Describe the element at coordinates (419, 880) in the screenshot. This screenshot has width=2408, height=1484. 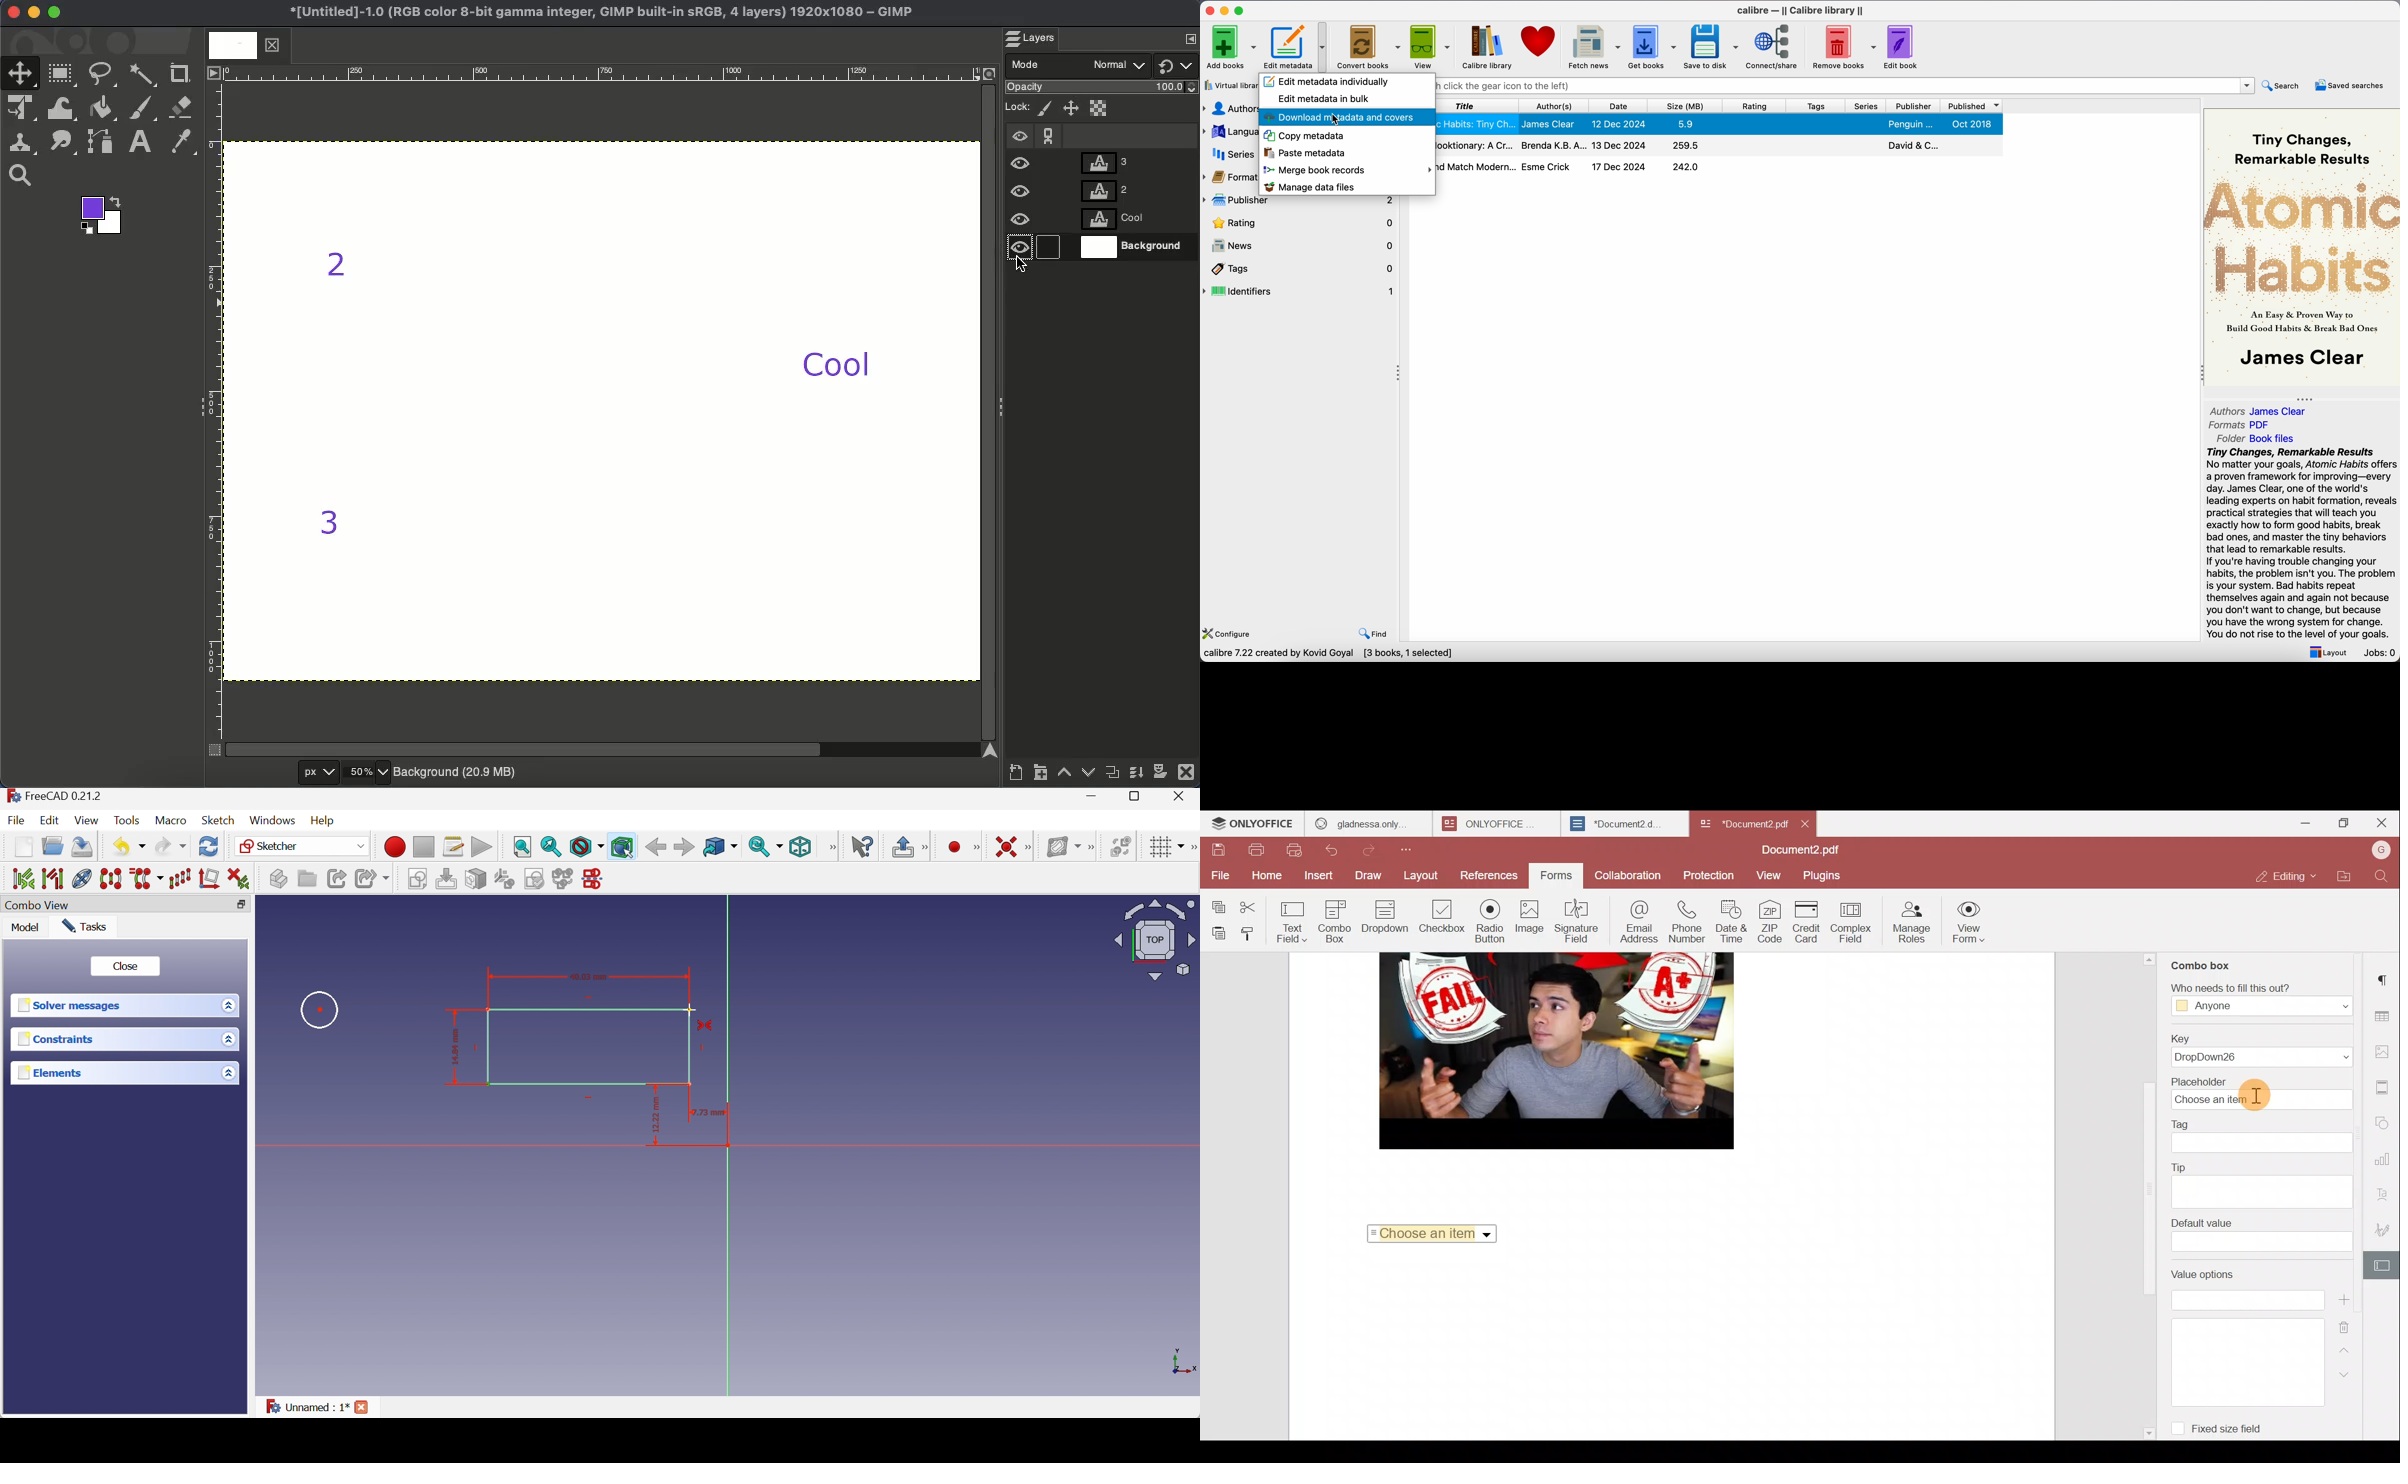
I see `Create sketch` at that location.